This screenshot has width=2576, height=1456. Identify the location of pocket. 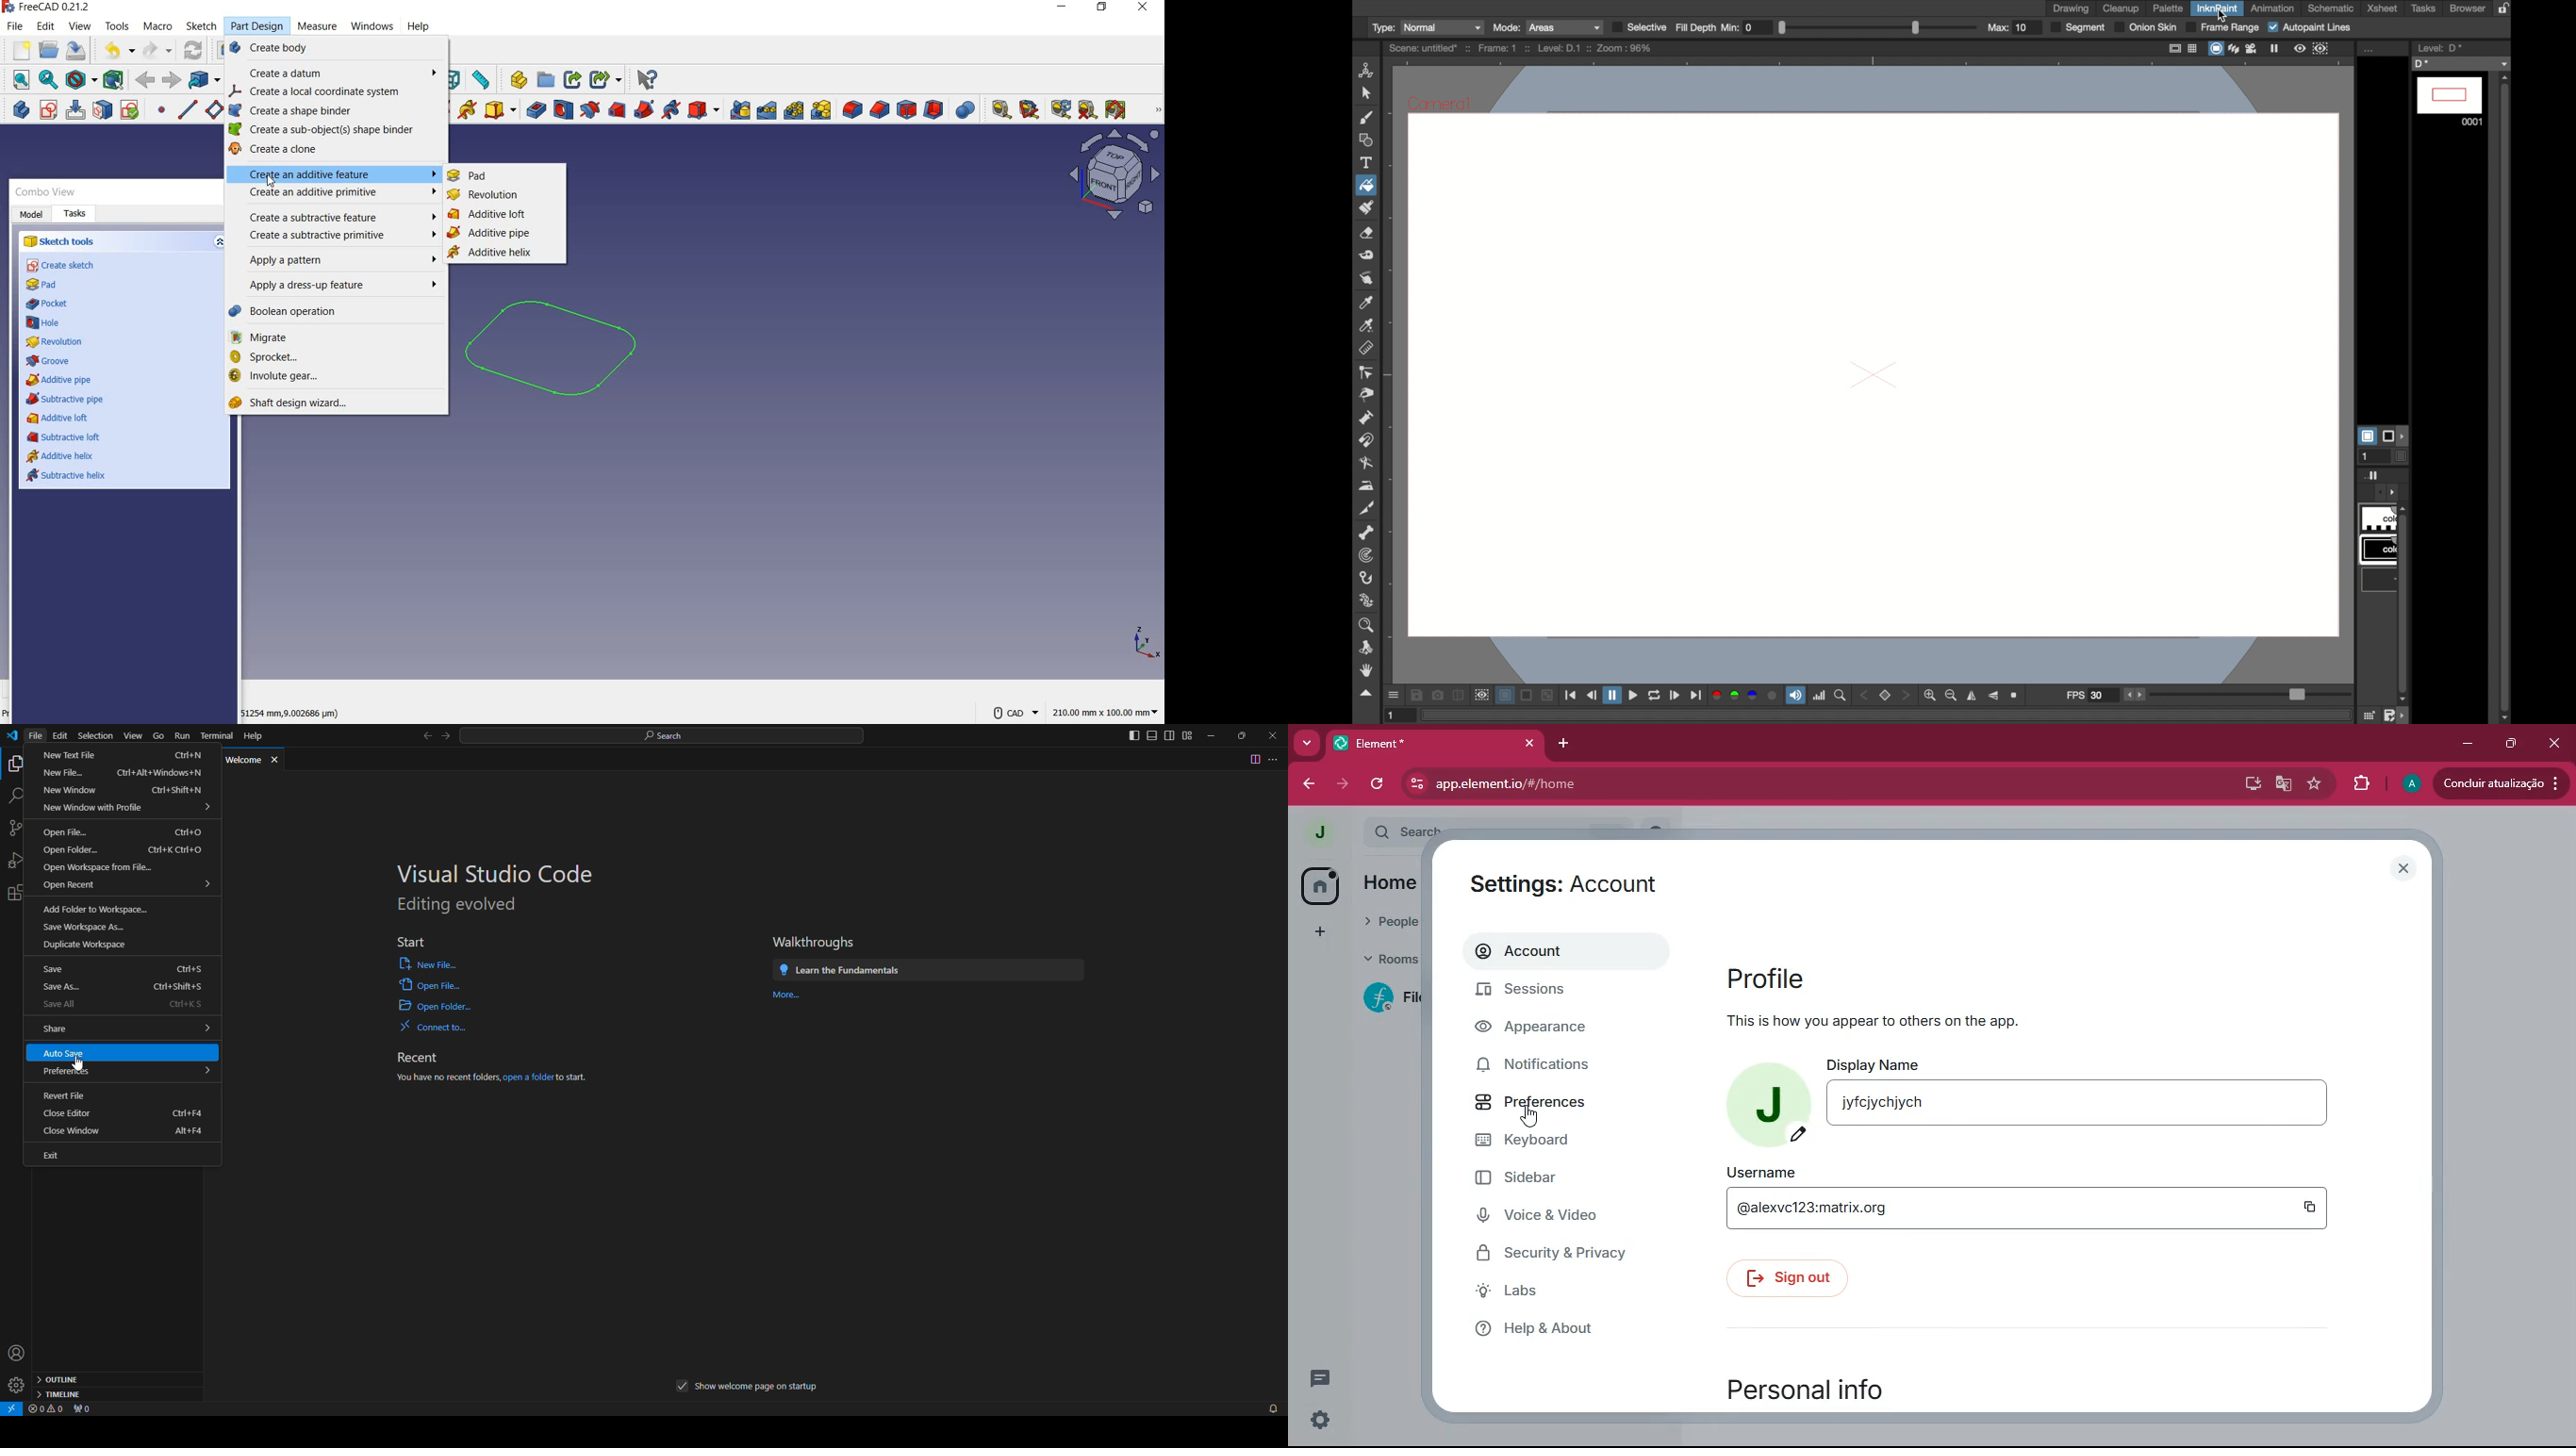
(535, 110).